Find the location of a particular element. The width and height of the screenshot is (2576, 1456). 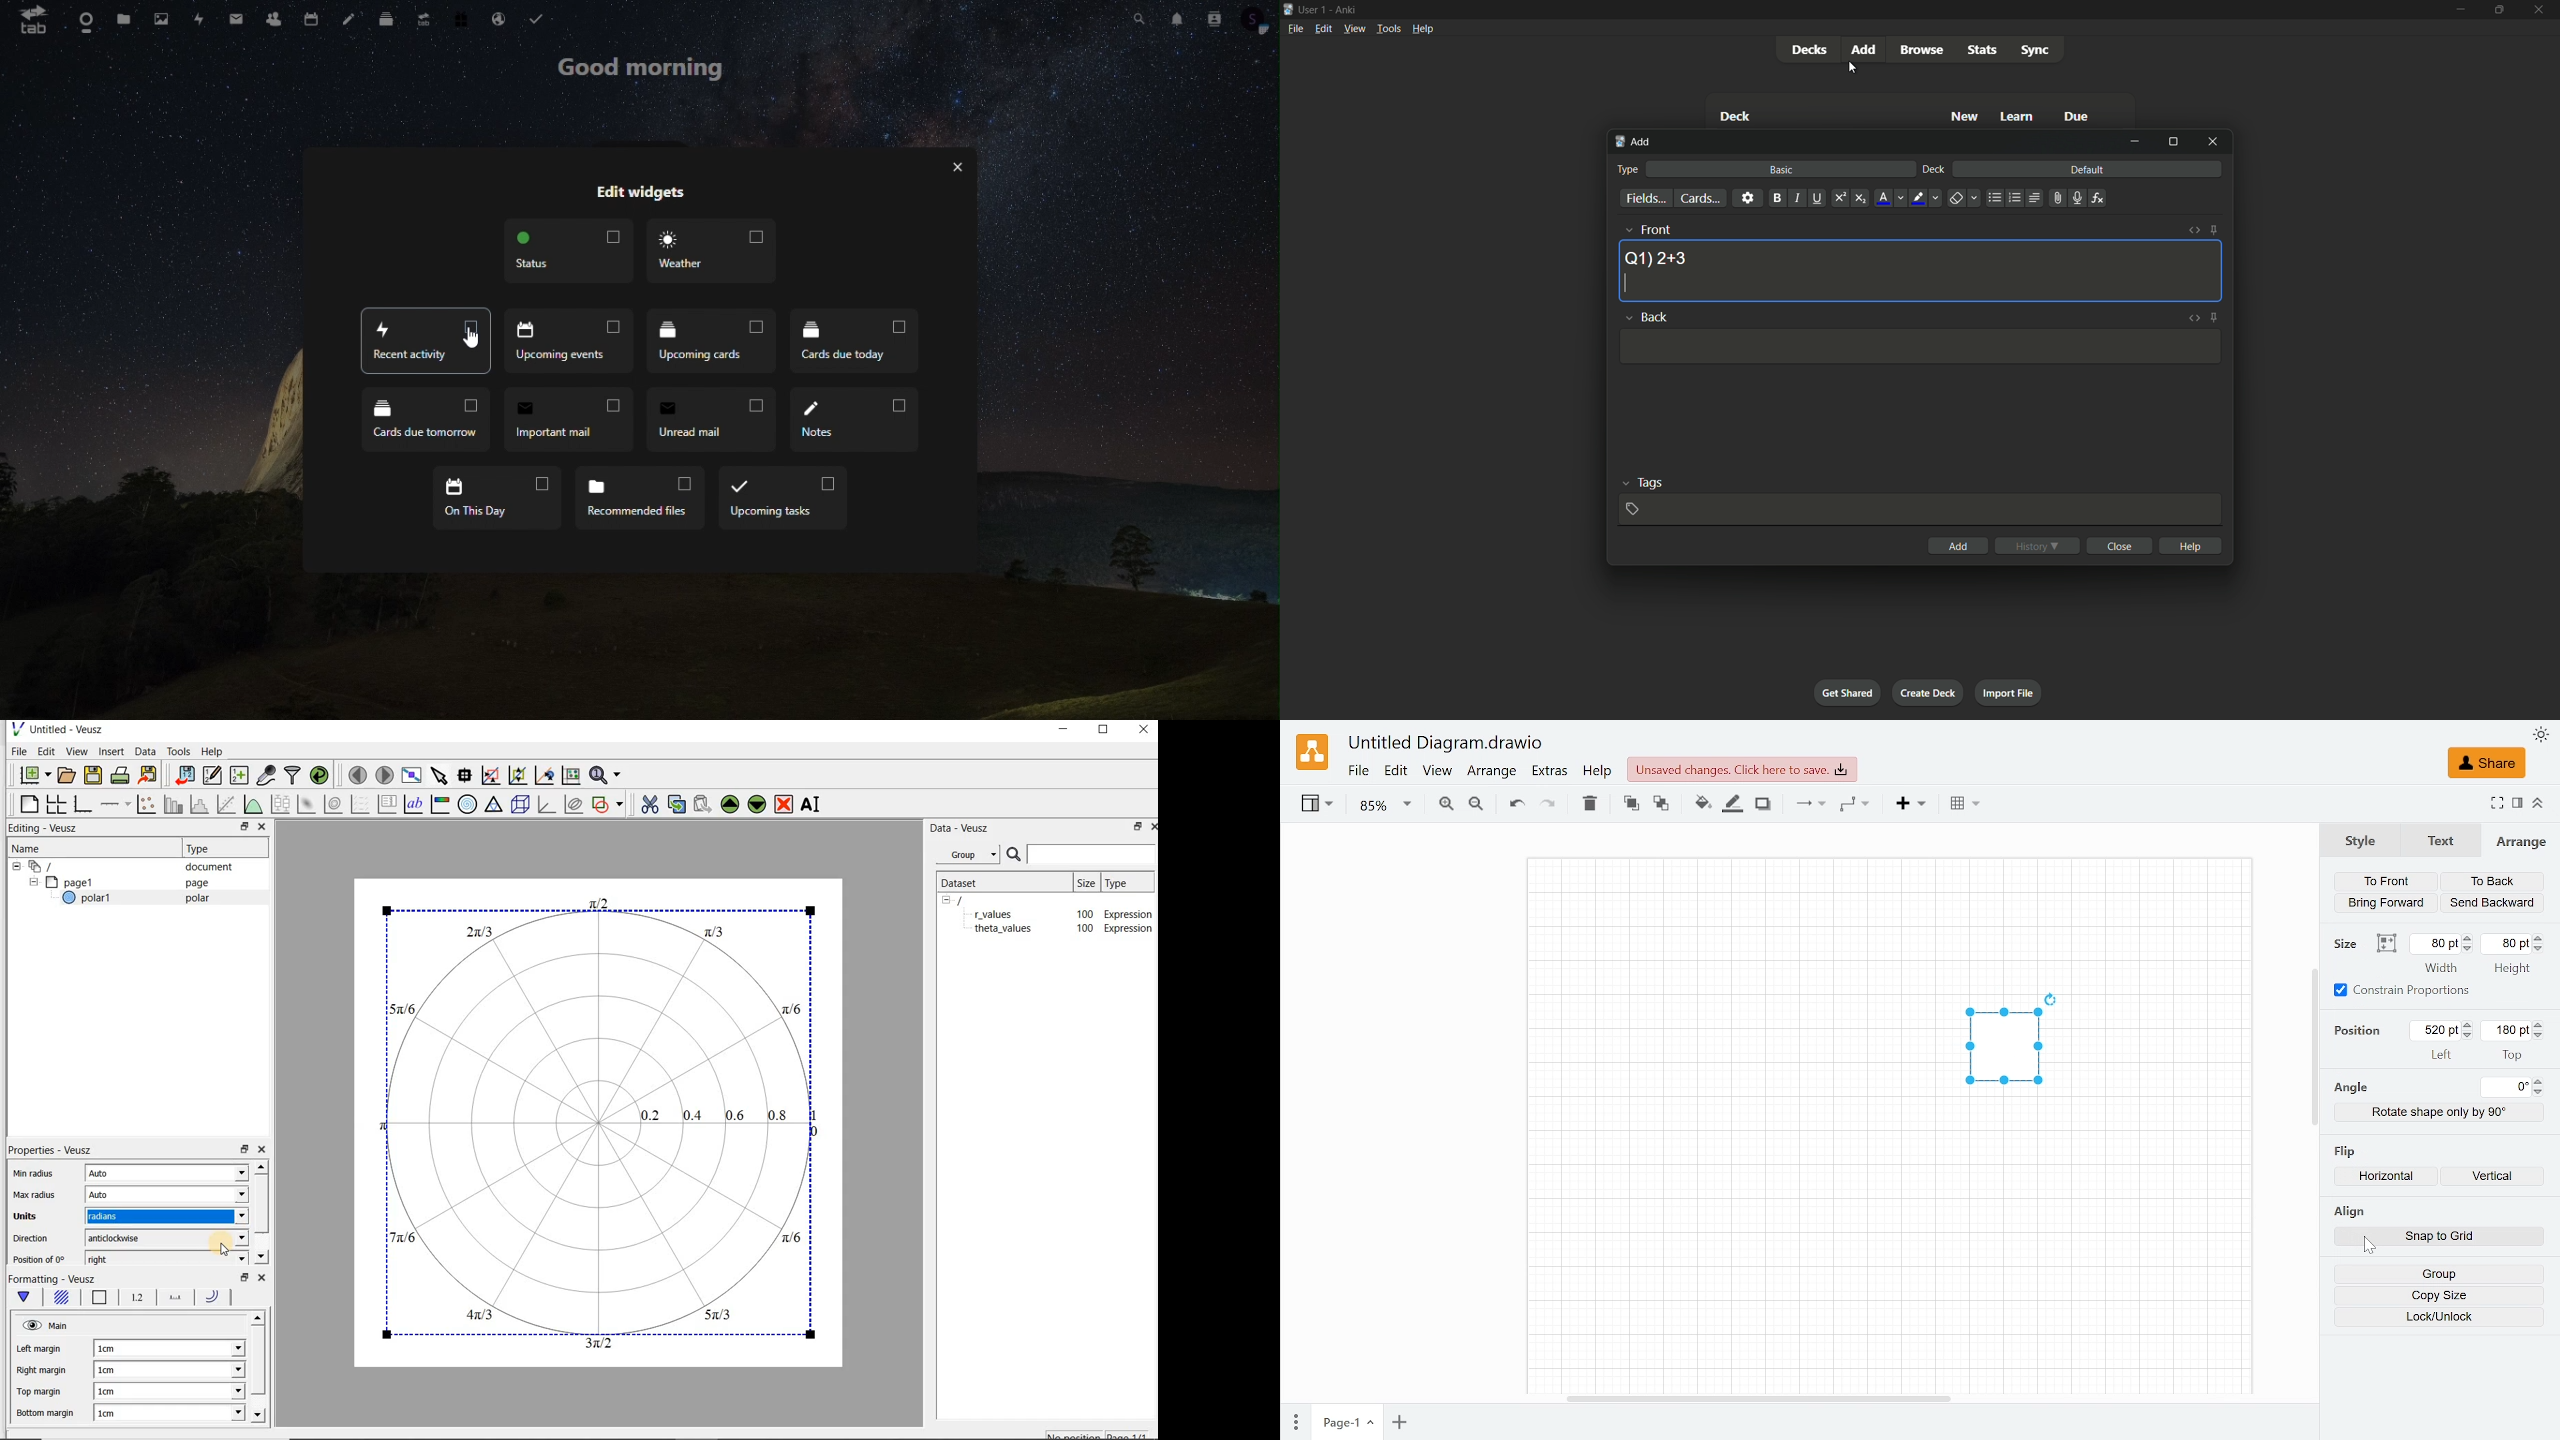

flip is located at coordinates (2347, 1149).